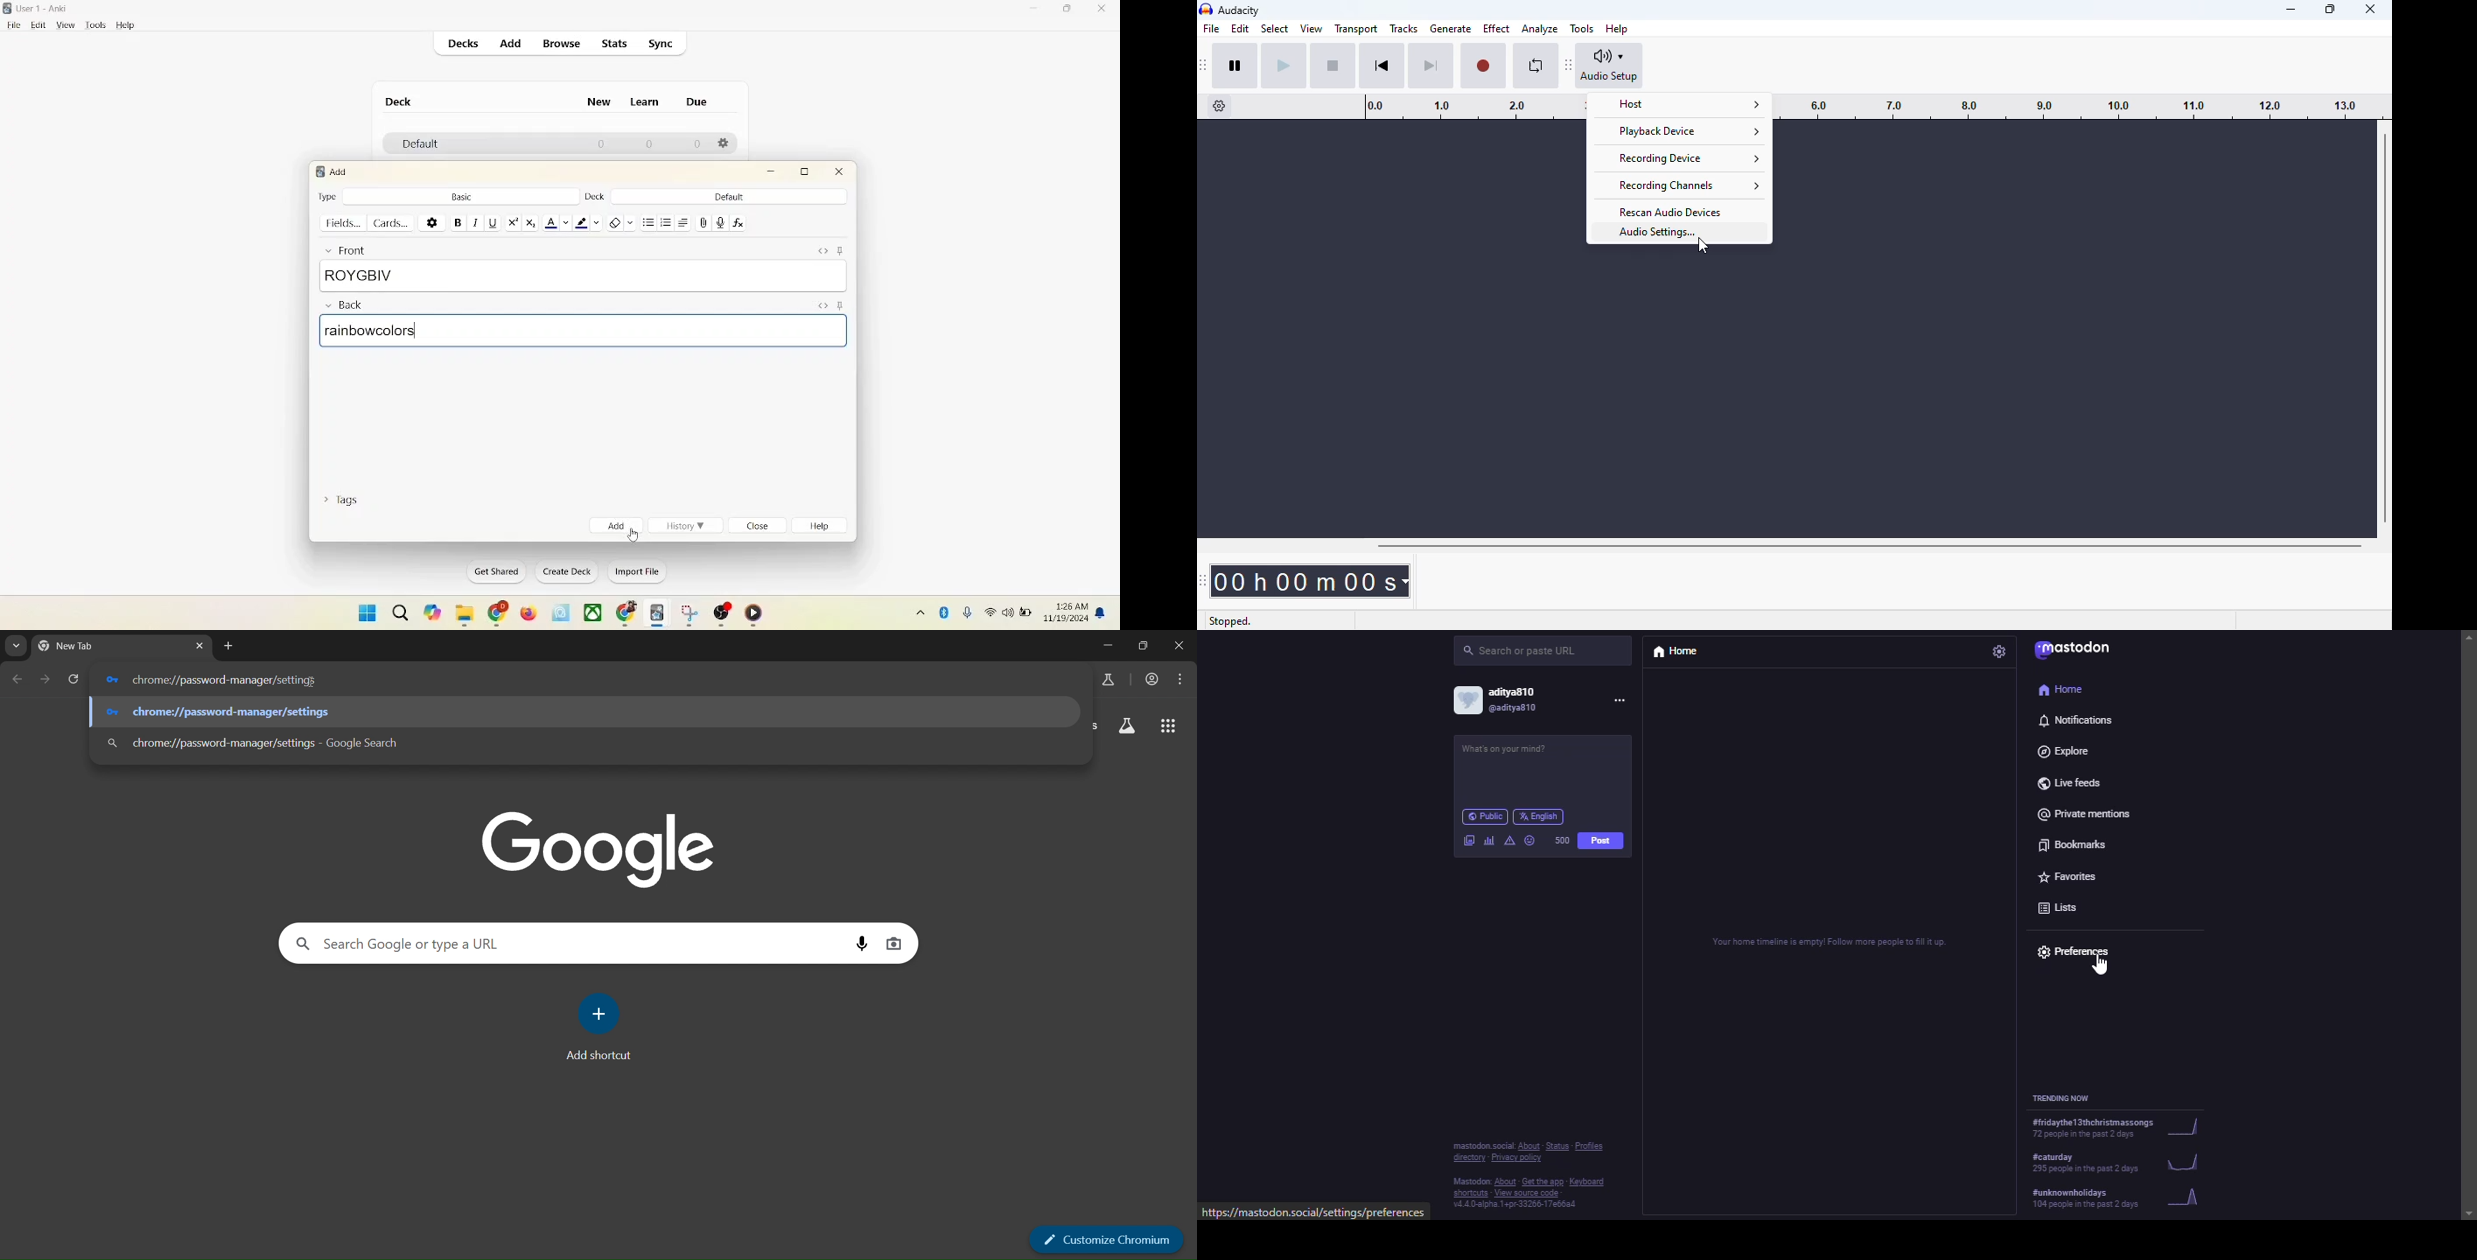  I want to click on enable looping, so click(1536, 66).